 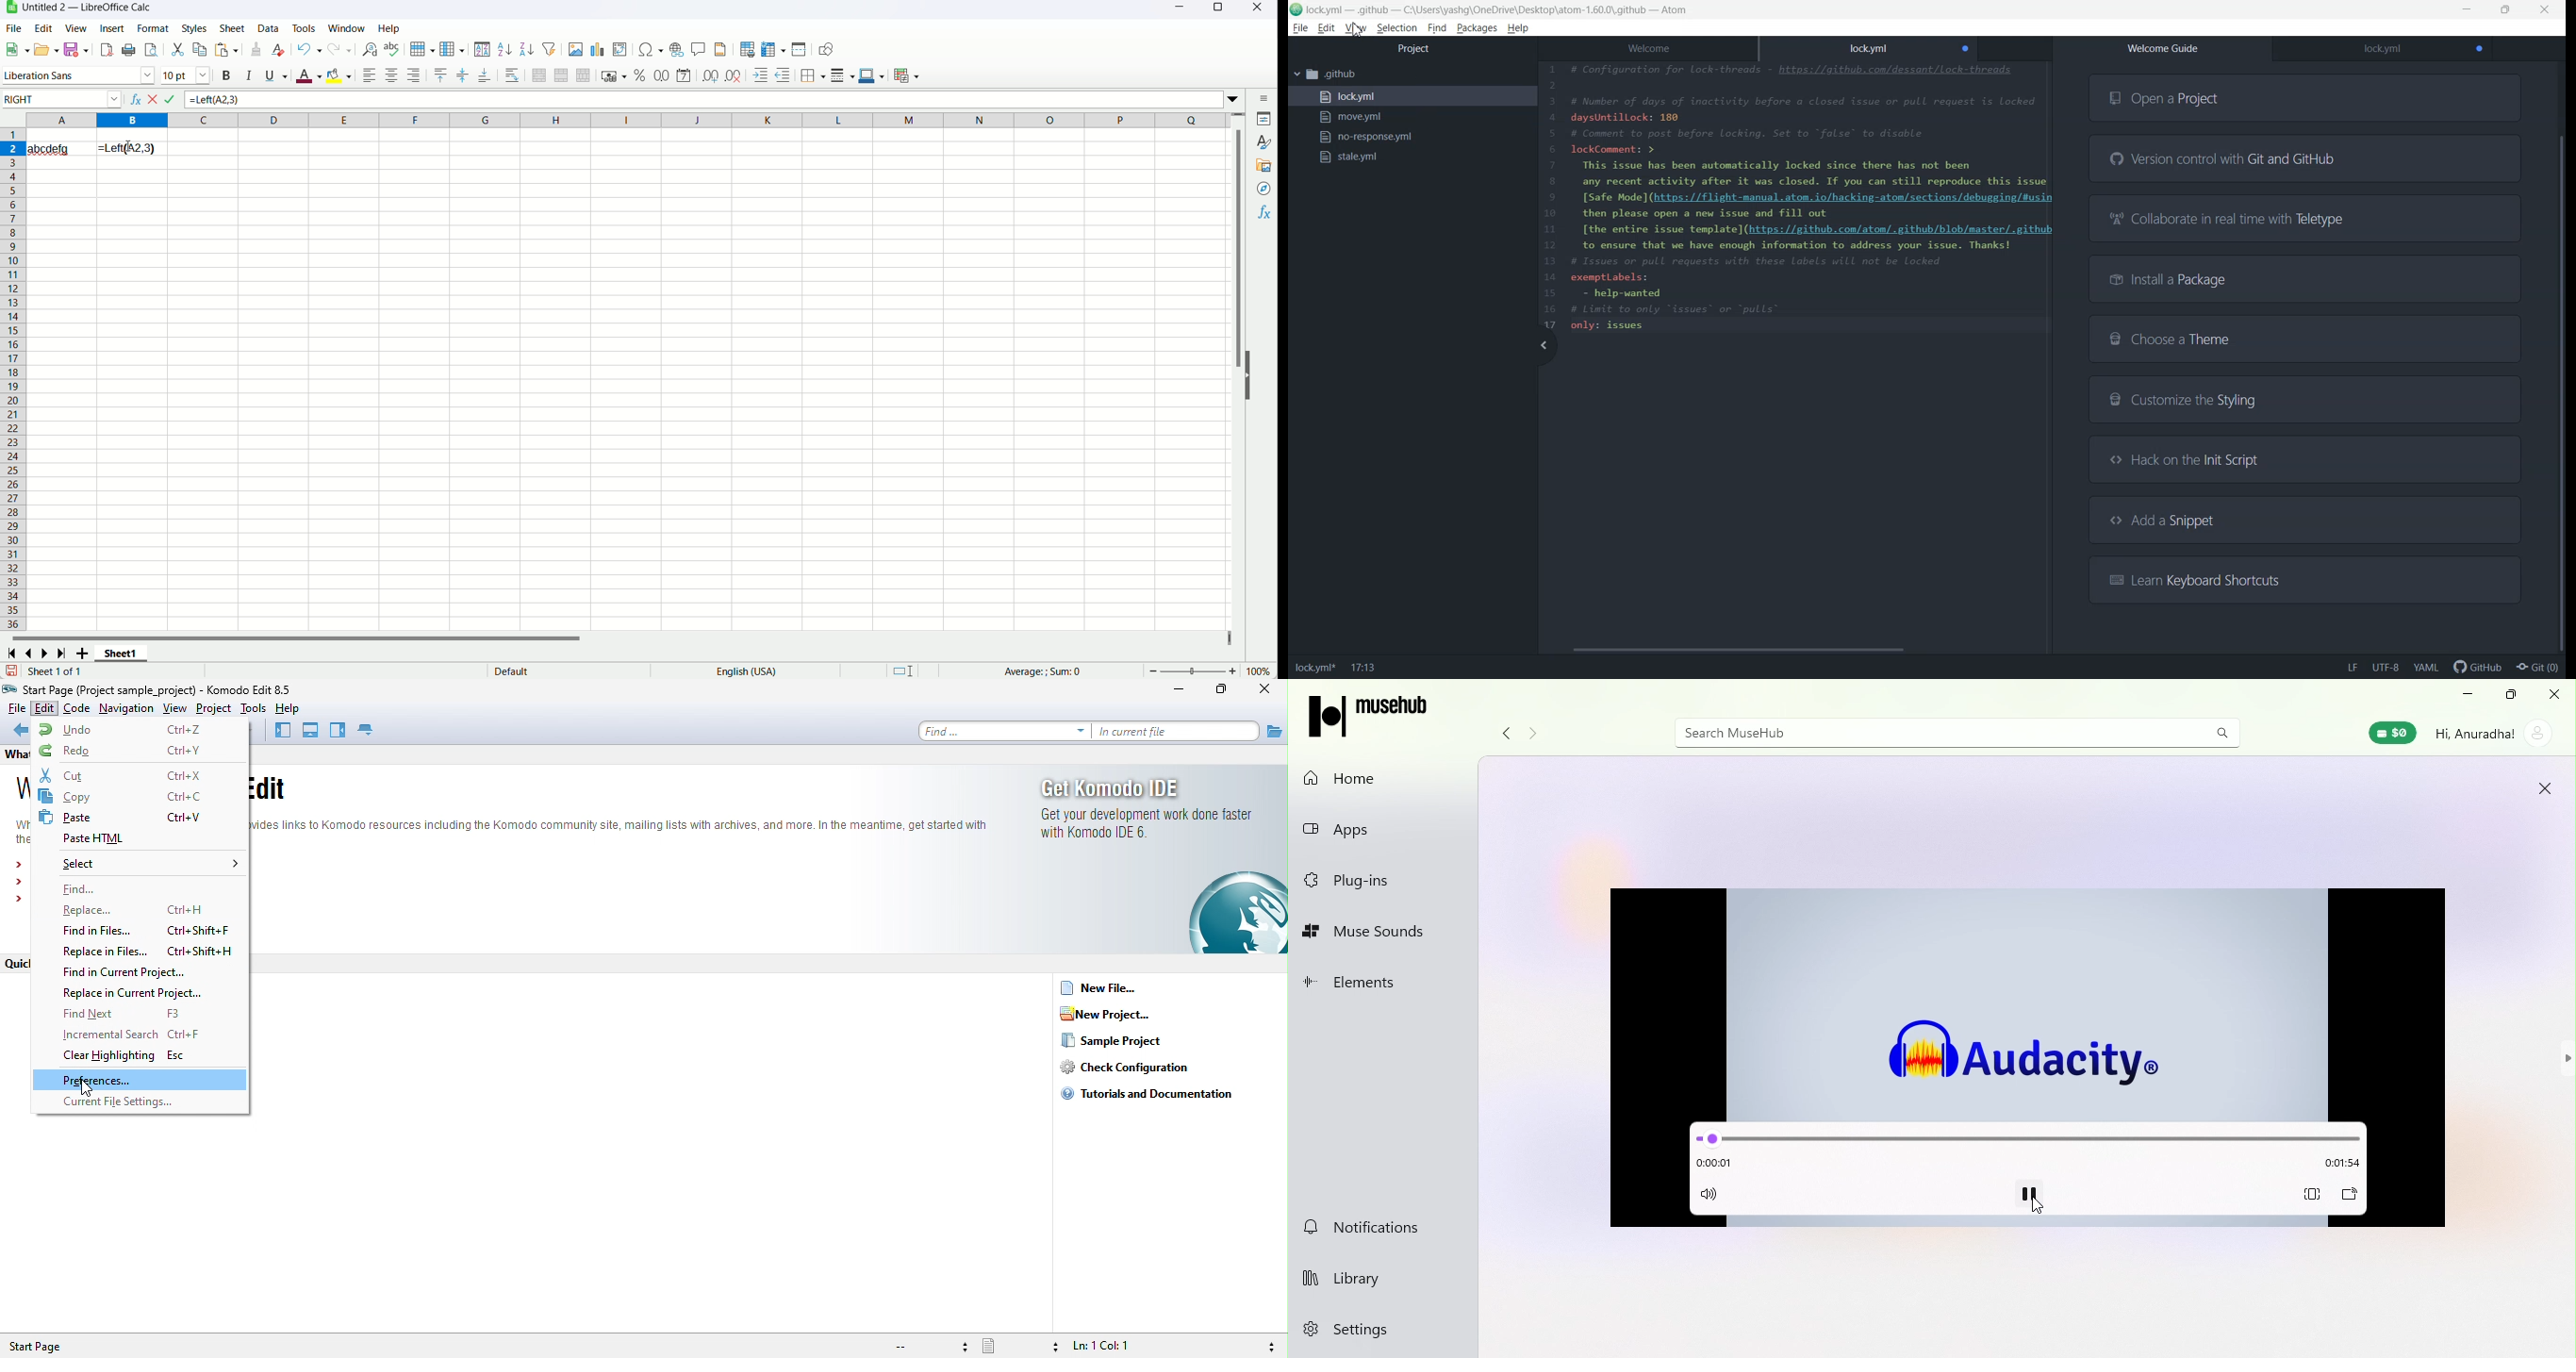 I want to click on Minimize, so click(x=2468, y=10).